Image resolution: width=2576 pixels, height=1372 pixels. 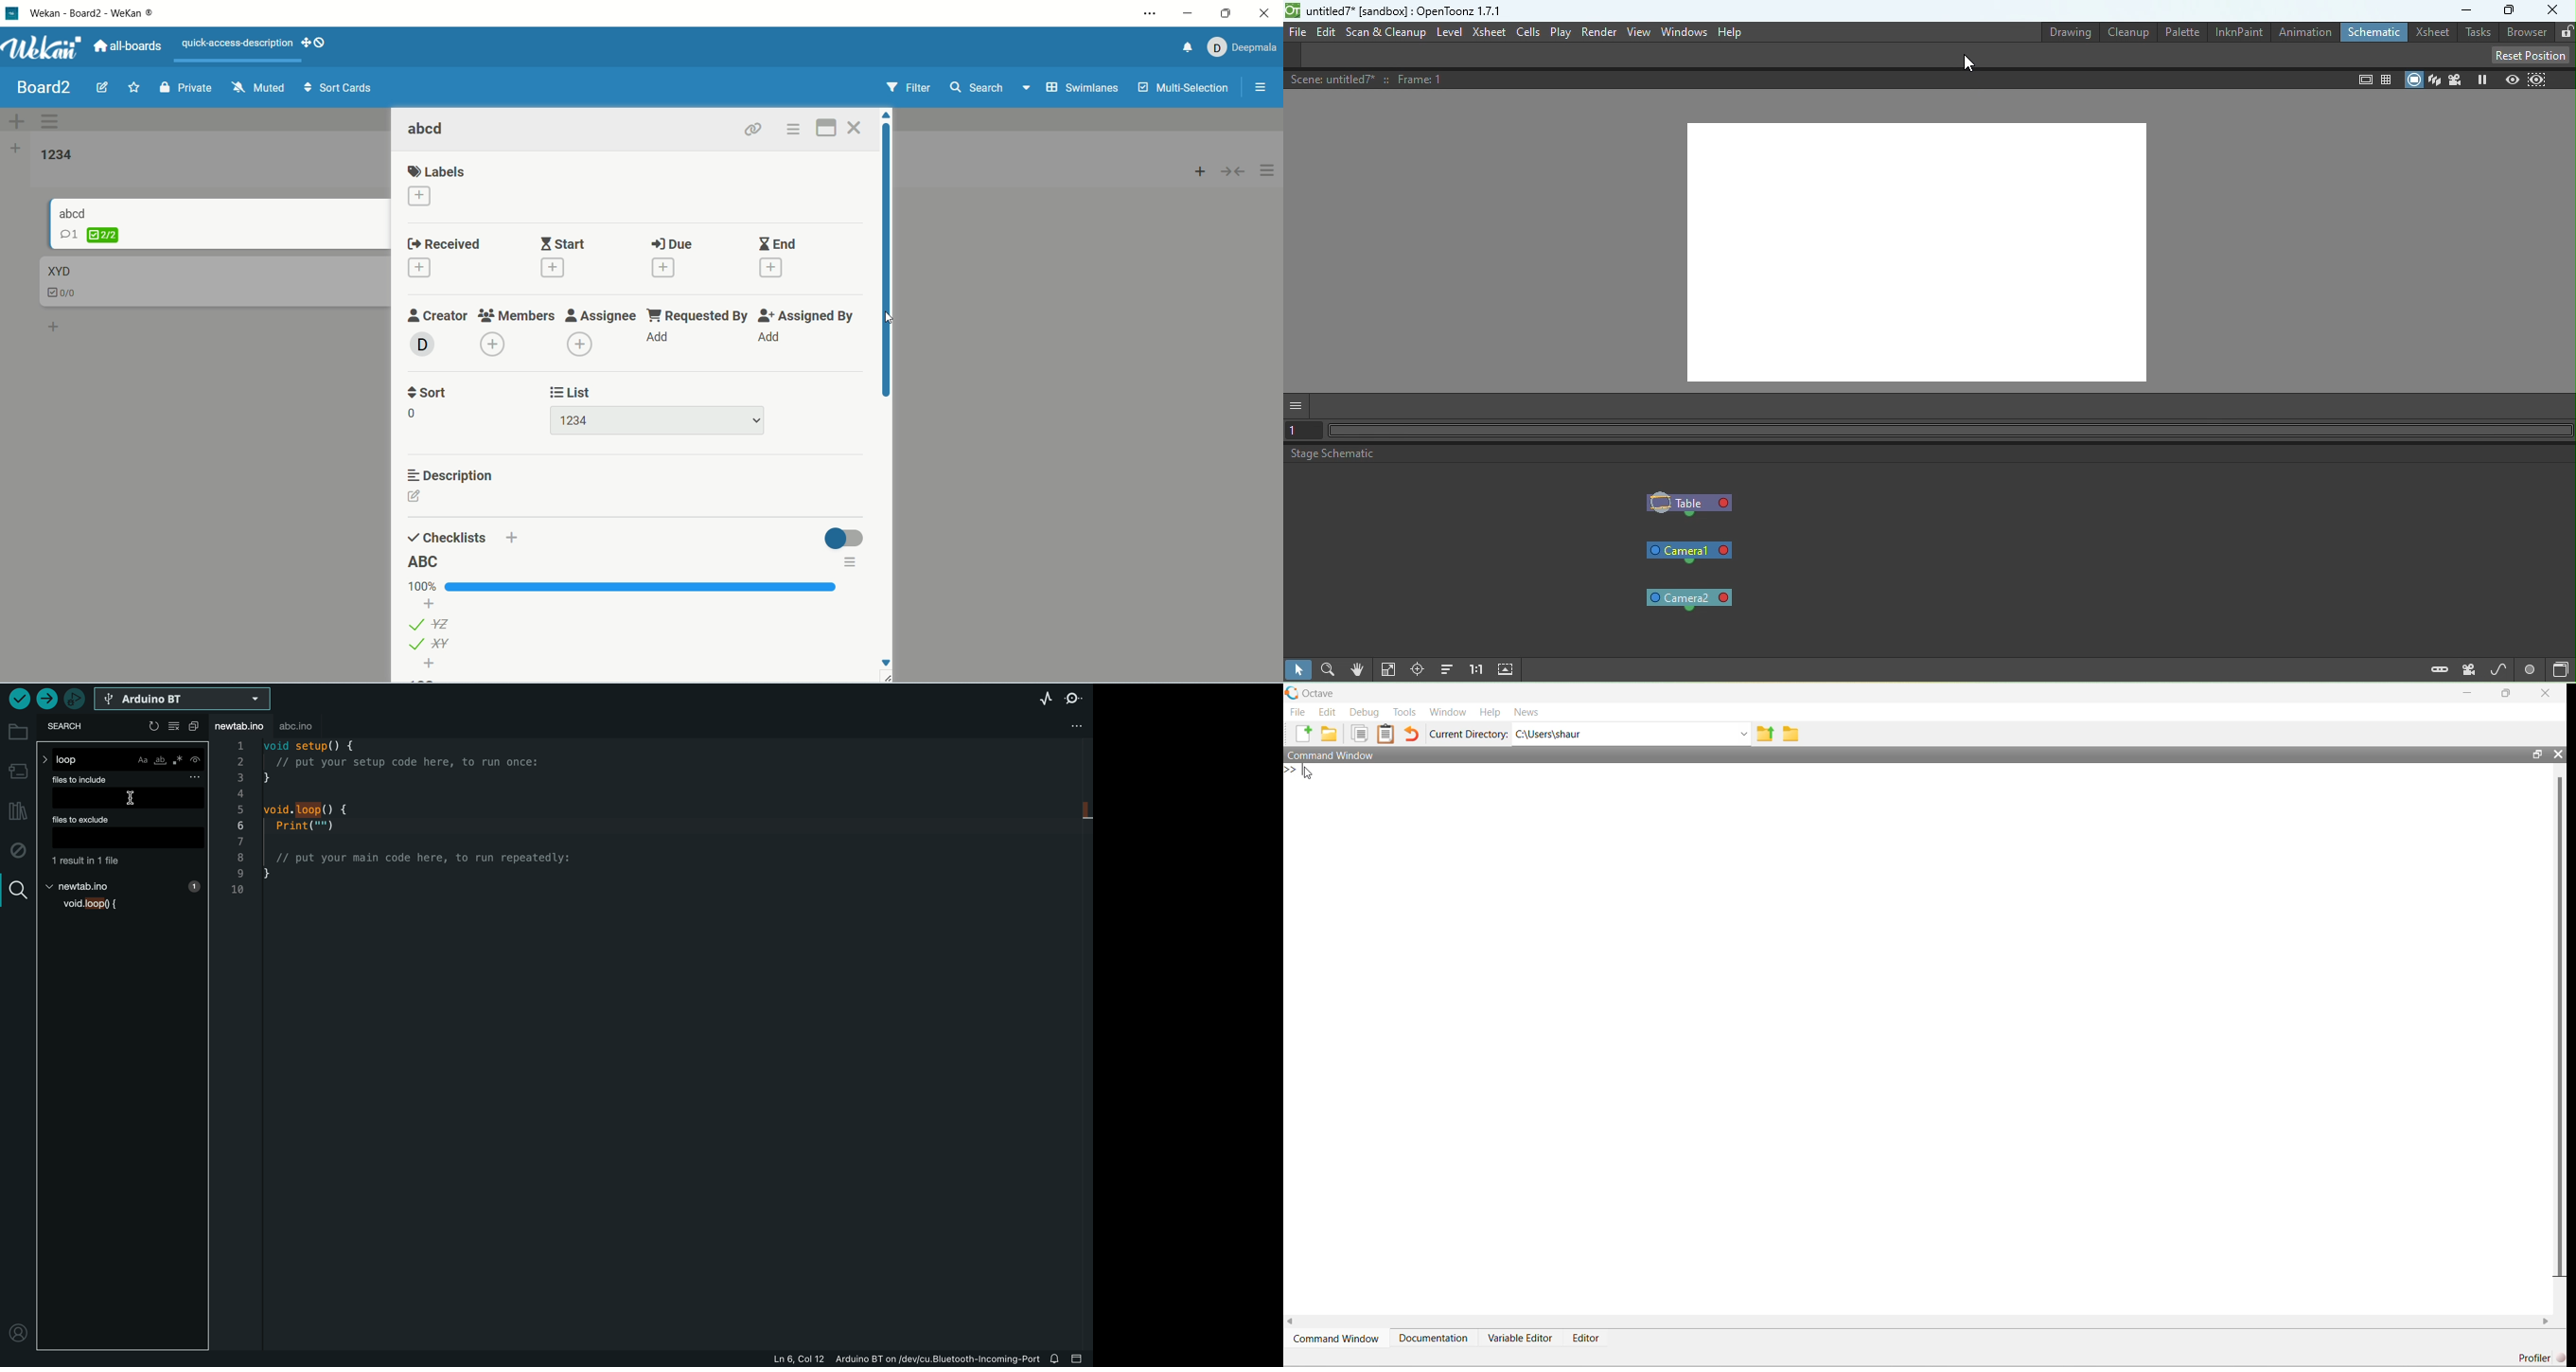 I want to click on assigned by, so click(x=807, y=316).